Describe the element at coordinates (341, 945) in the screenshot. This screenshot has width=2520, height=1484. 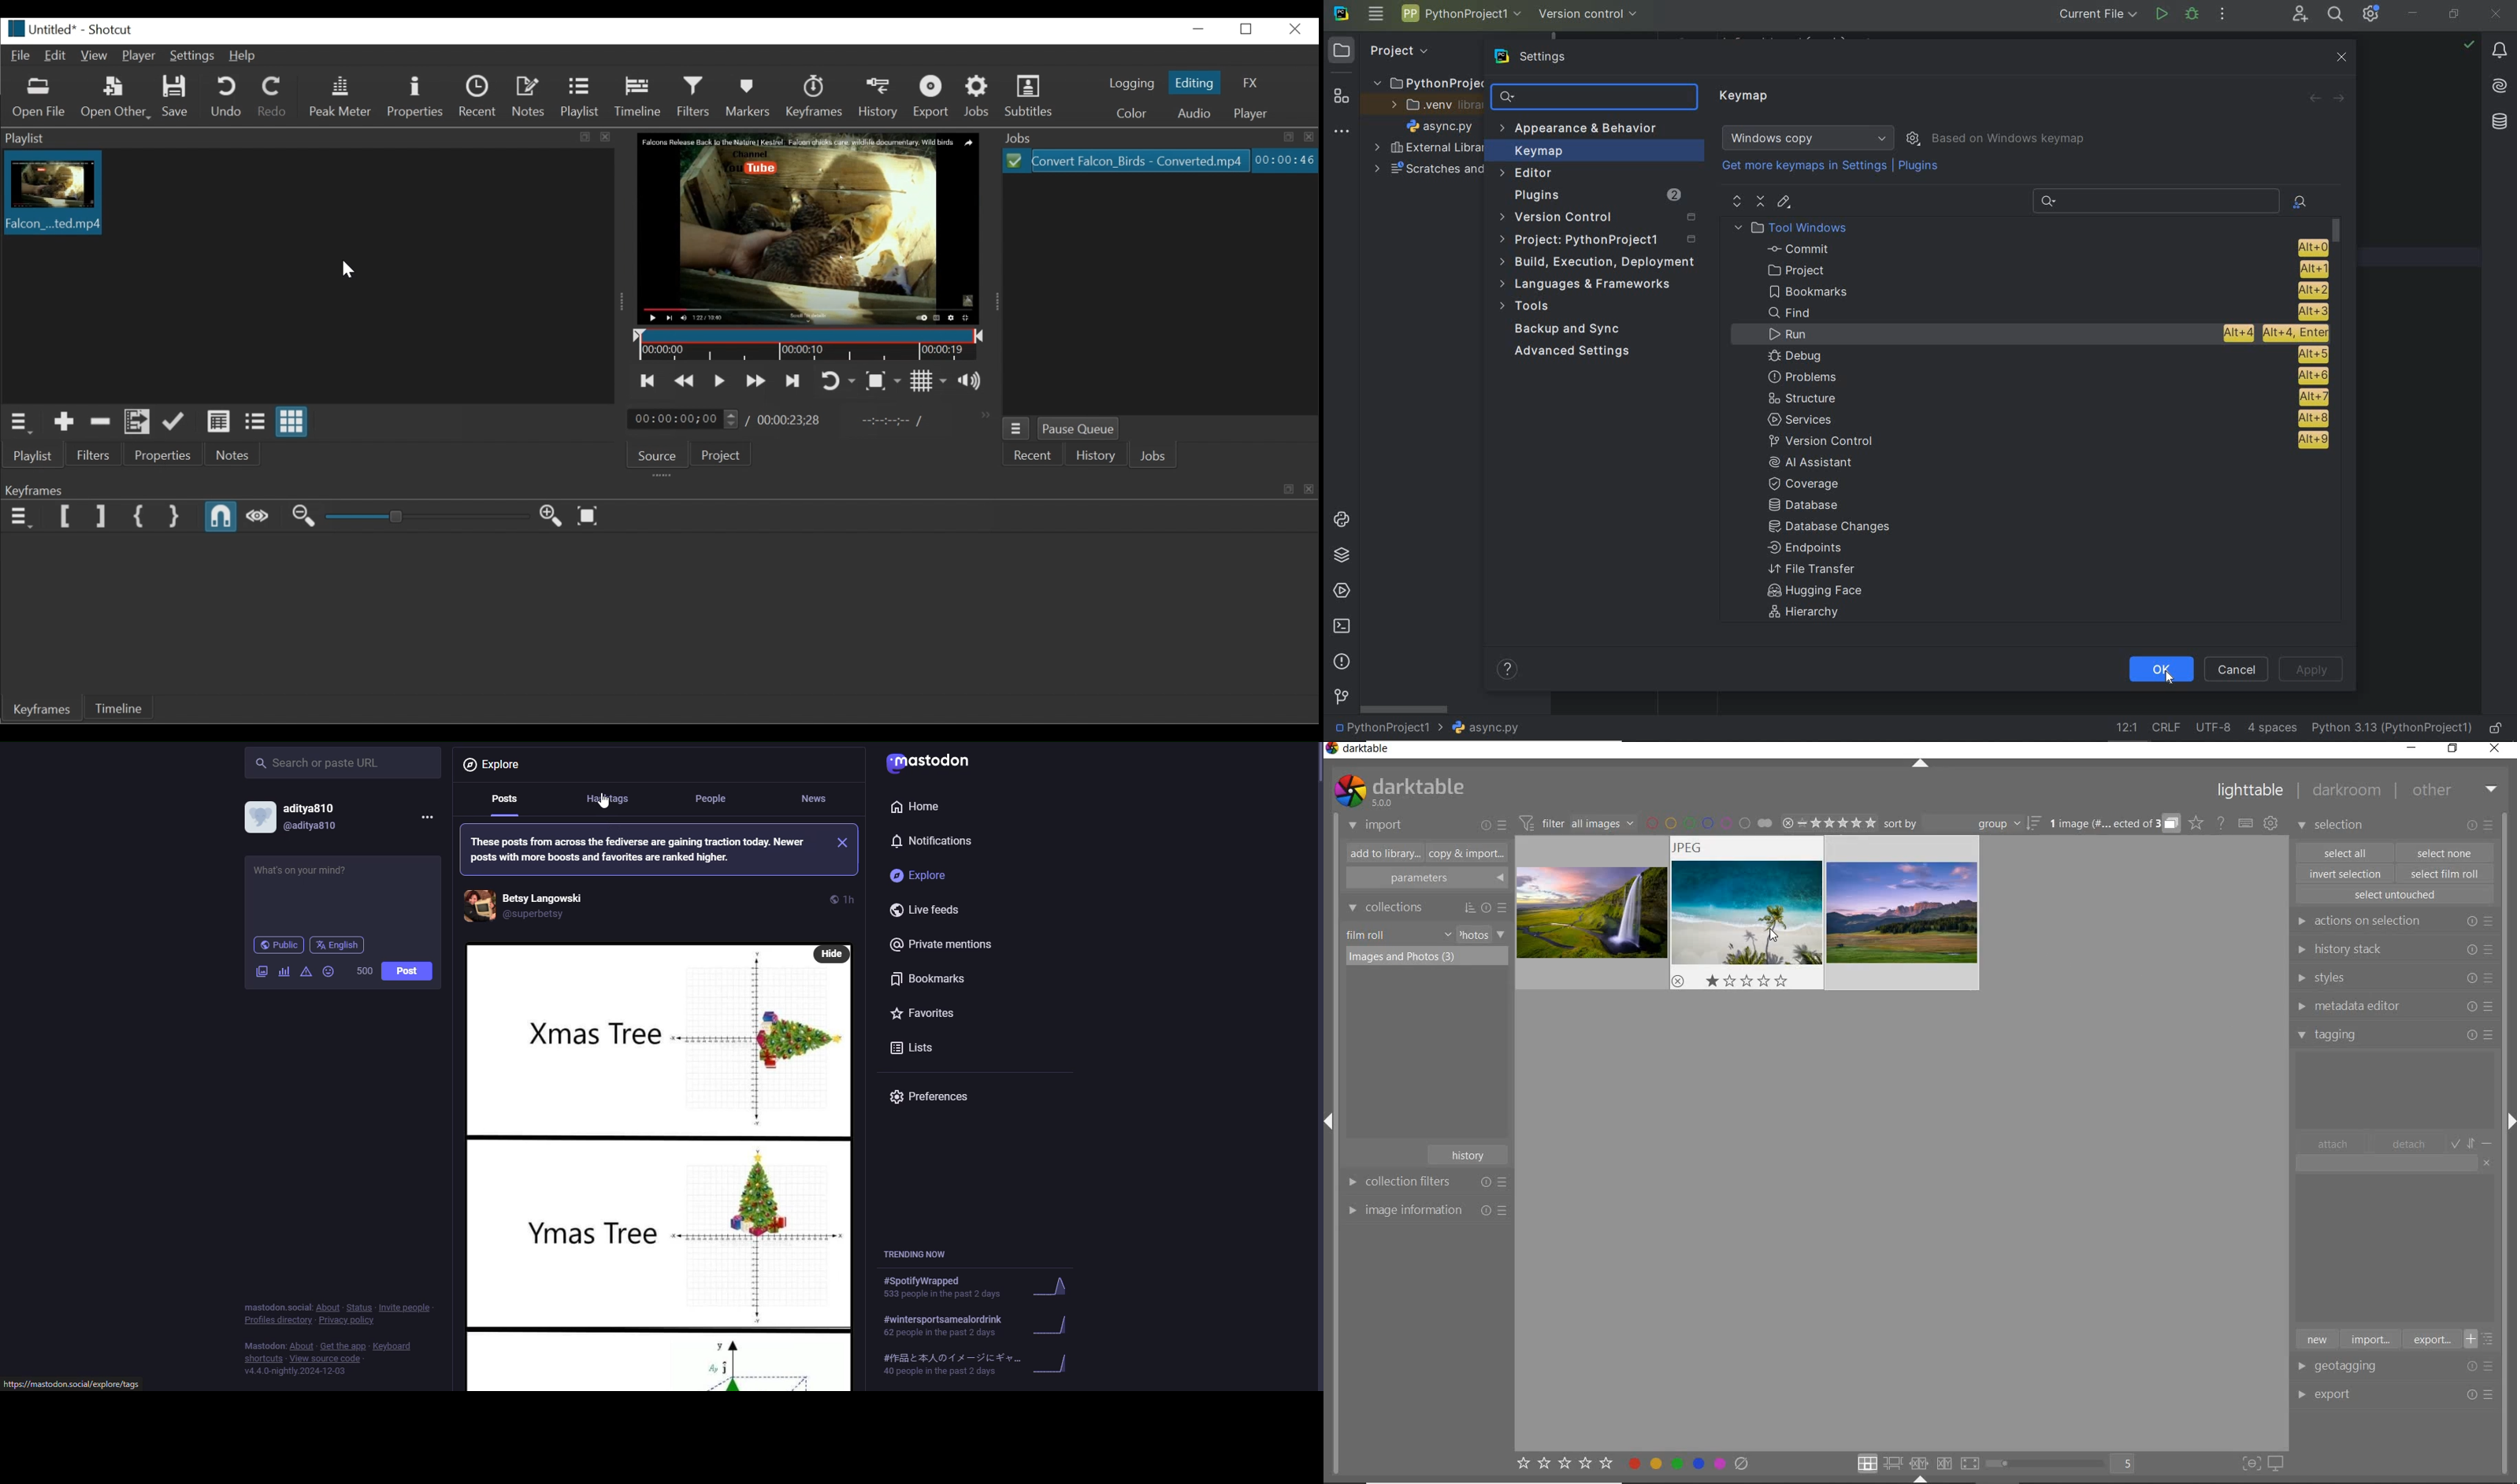
I see `english` at that location.